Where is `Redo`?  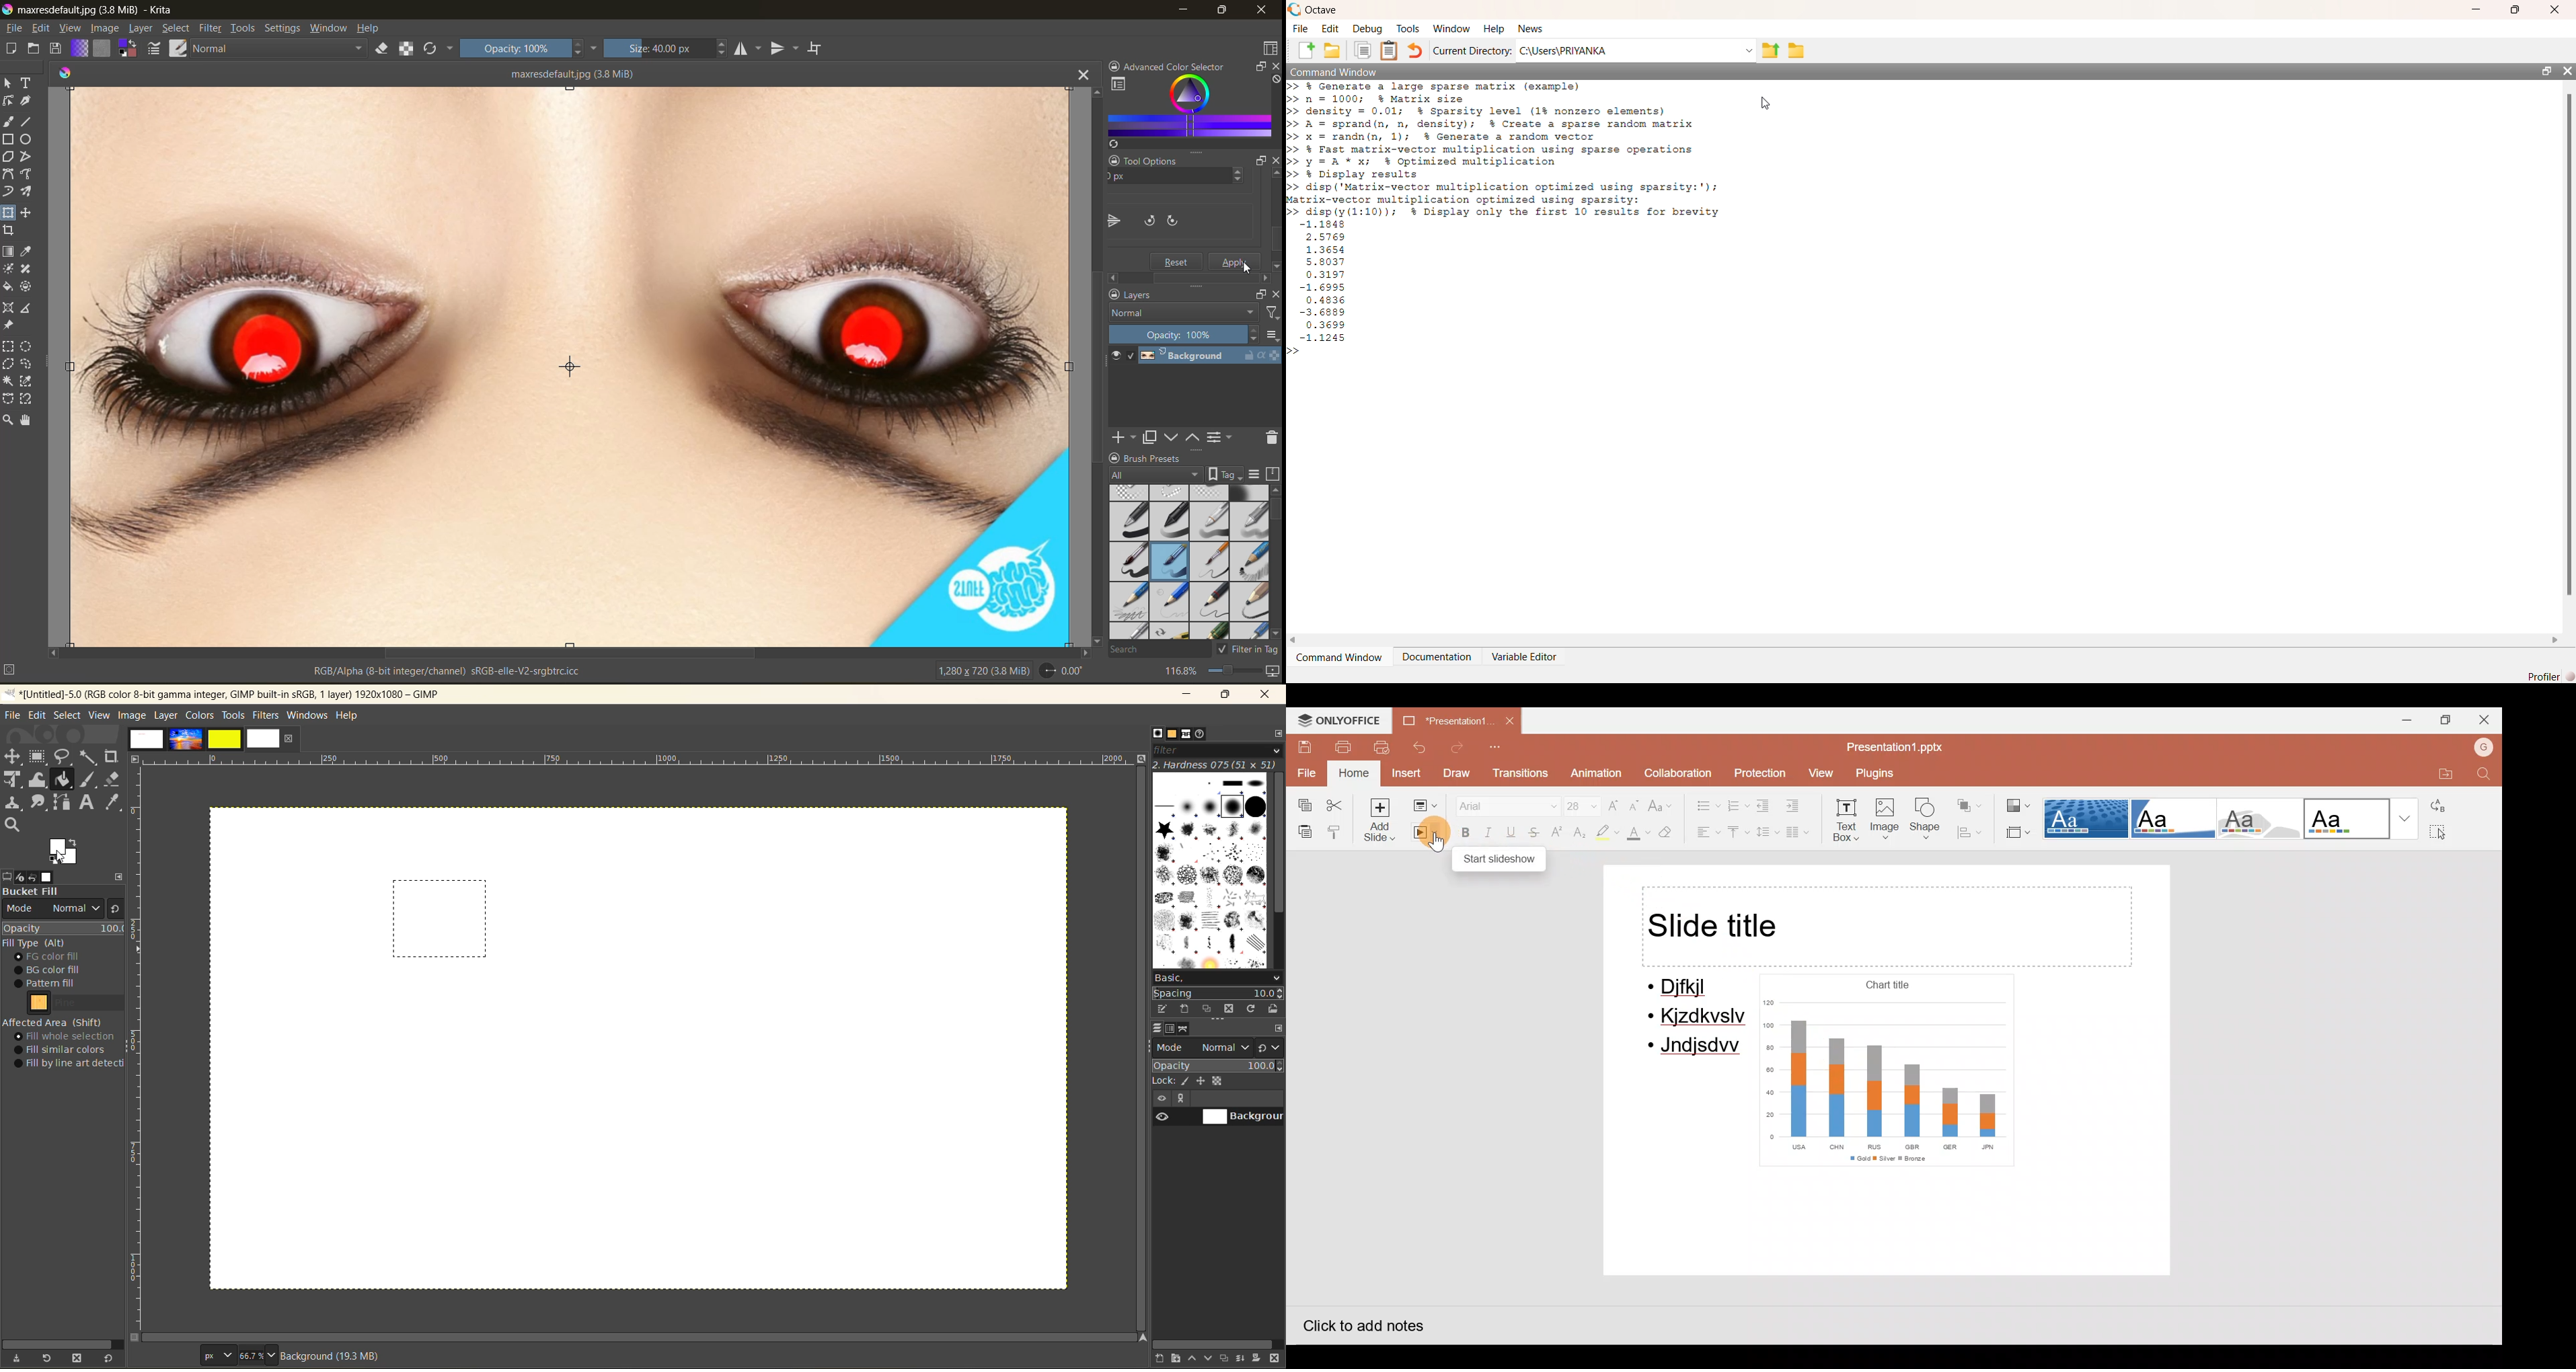 Redo is located at coordinates (1458, 747).